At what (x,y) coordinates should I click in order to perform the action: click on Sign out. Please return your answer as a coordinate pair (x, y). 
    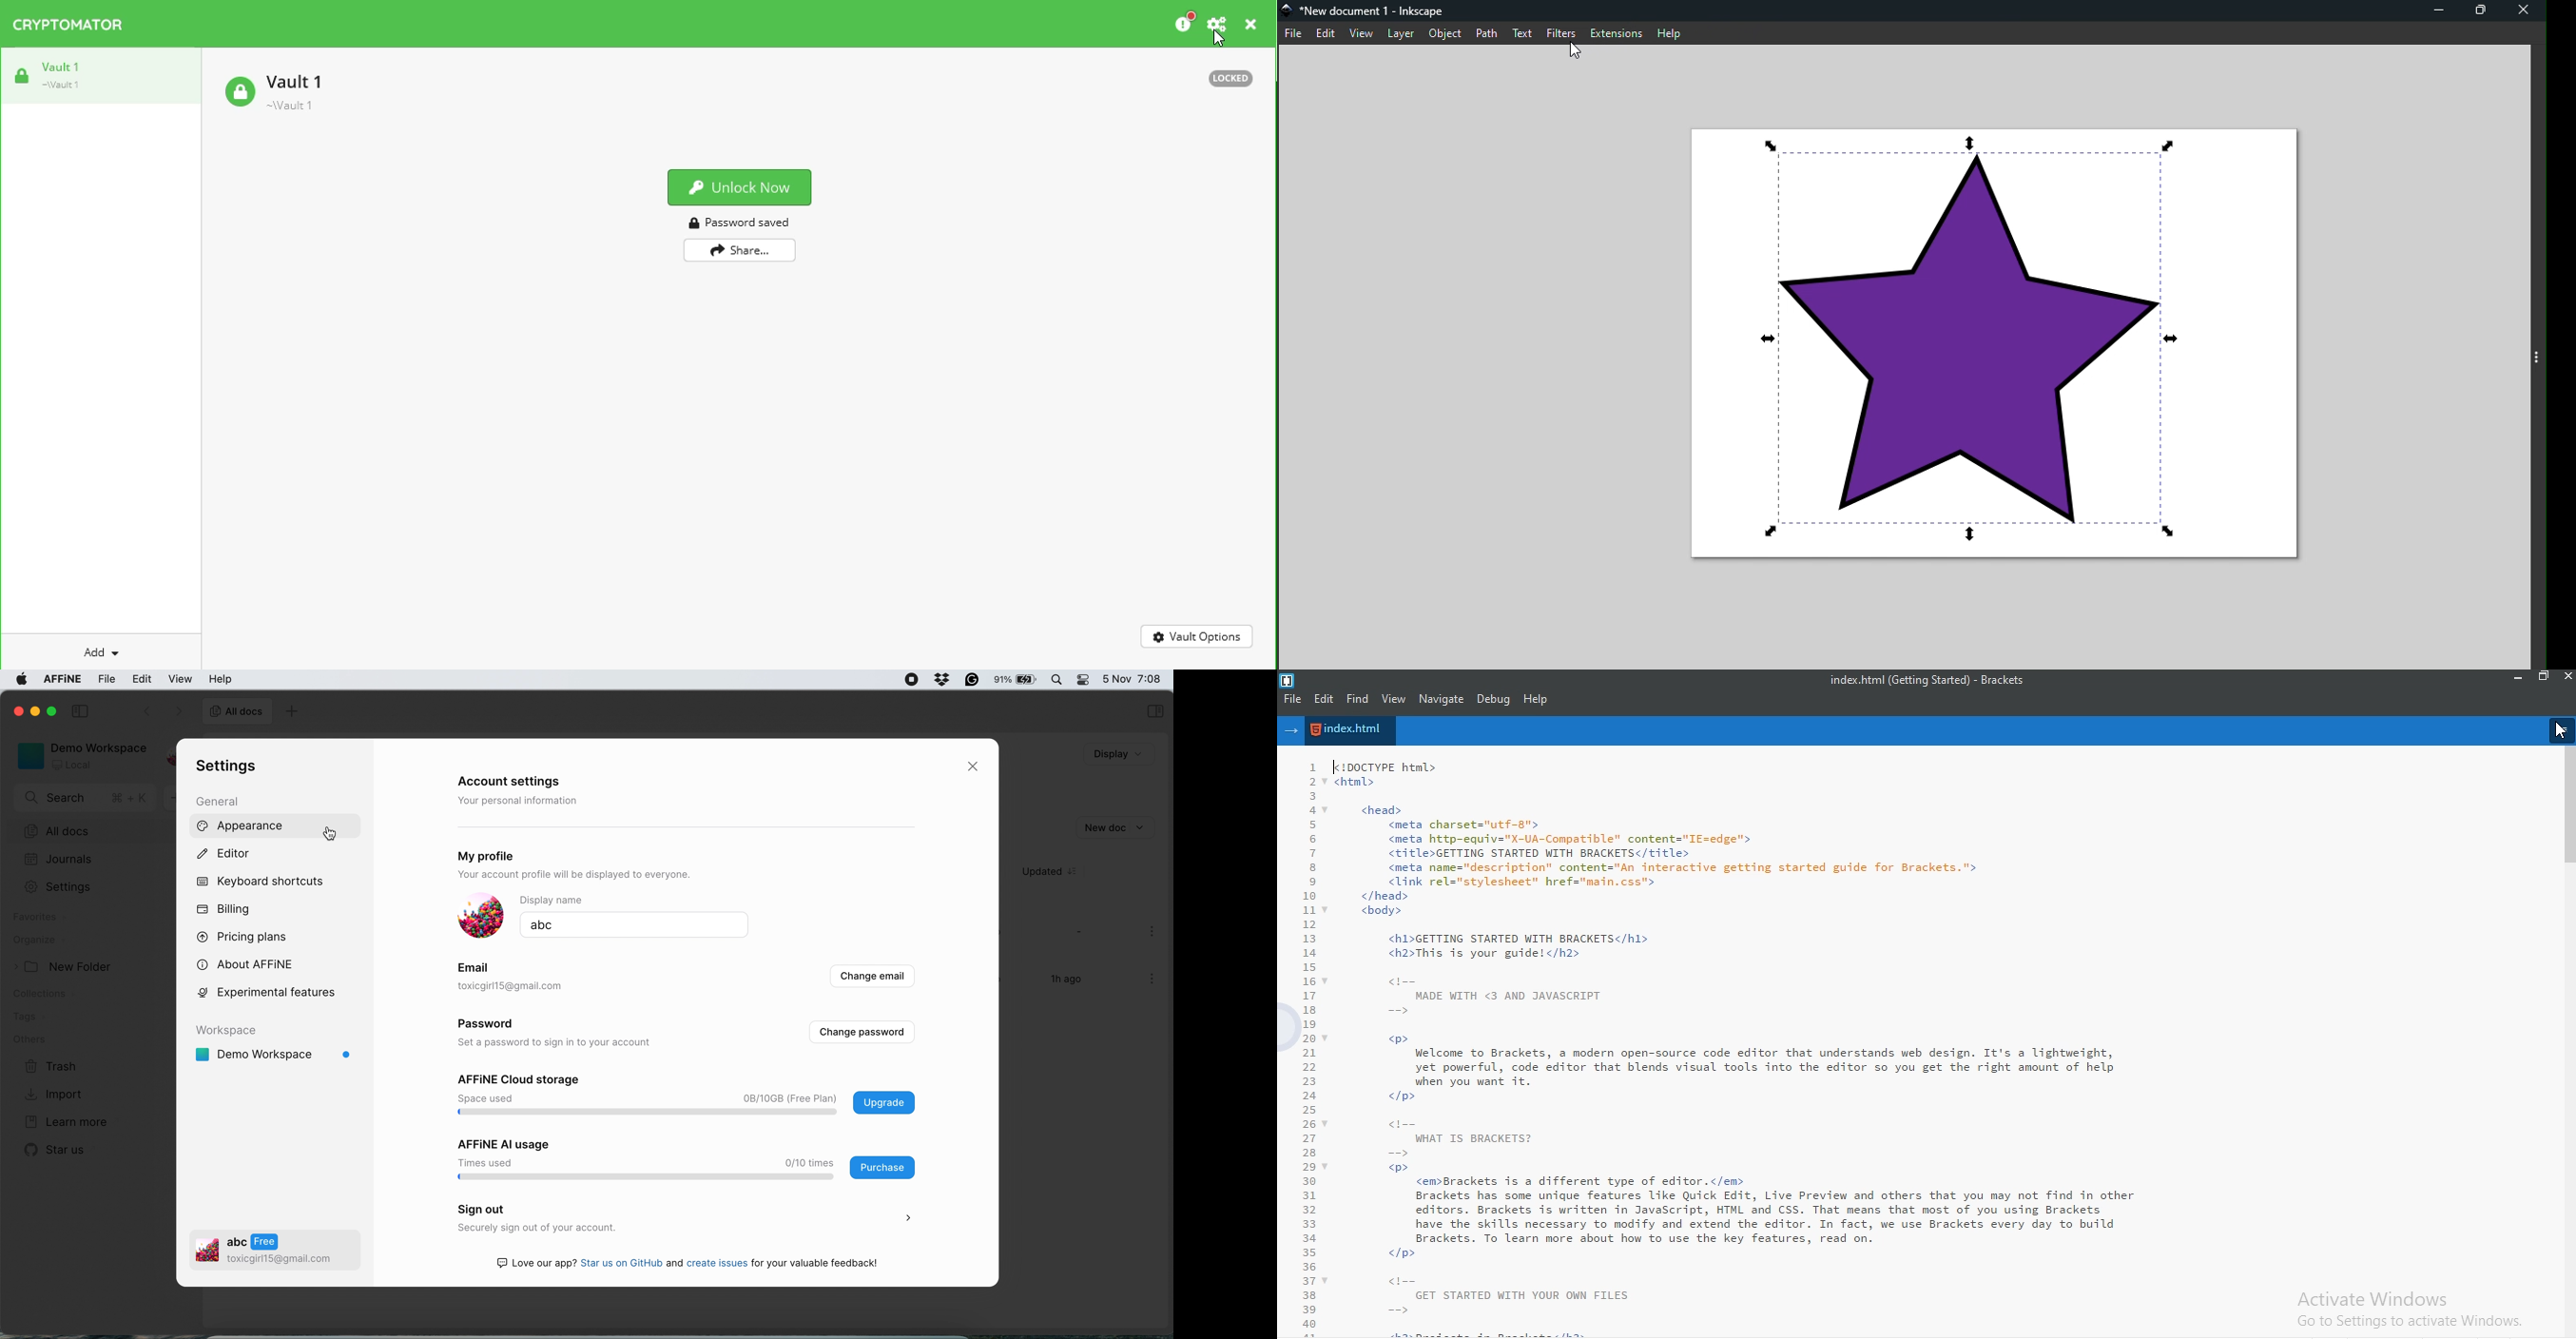
    Looking at the image, I should click on (485, 1208).